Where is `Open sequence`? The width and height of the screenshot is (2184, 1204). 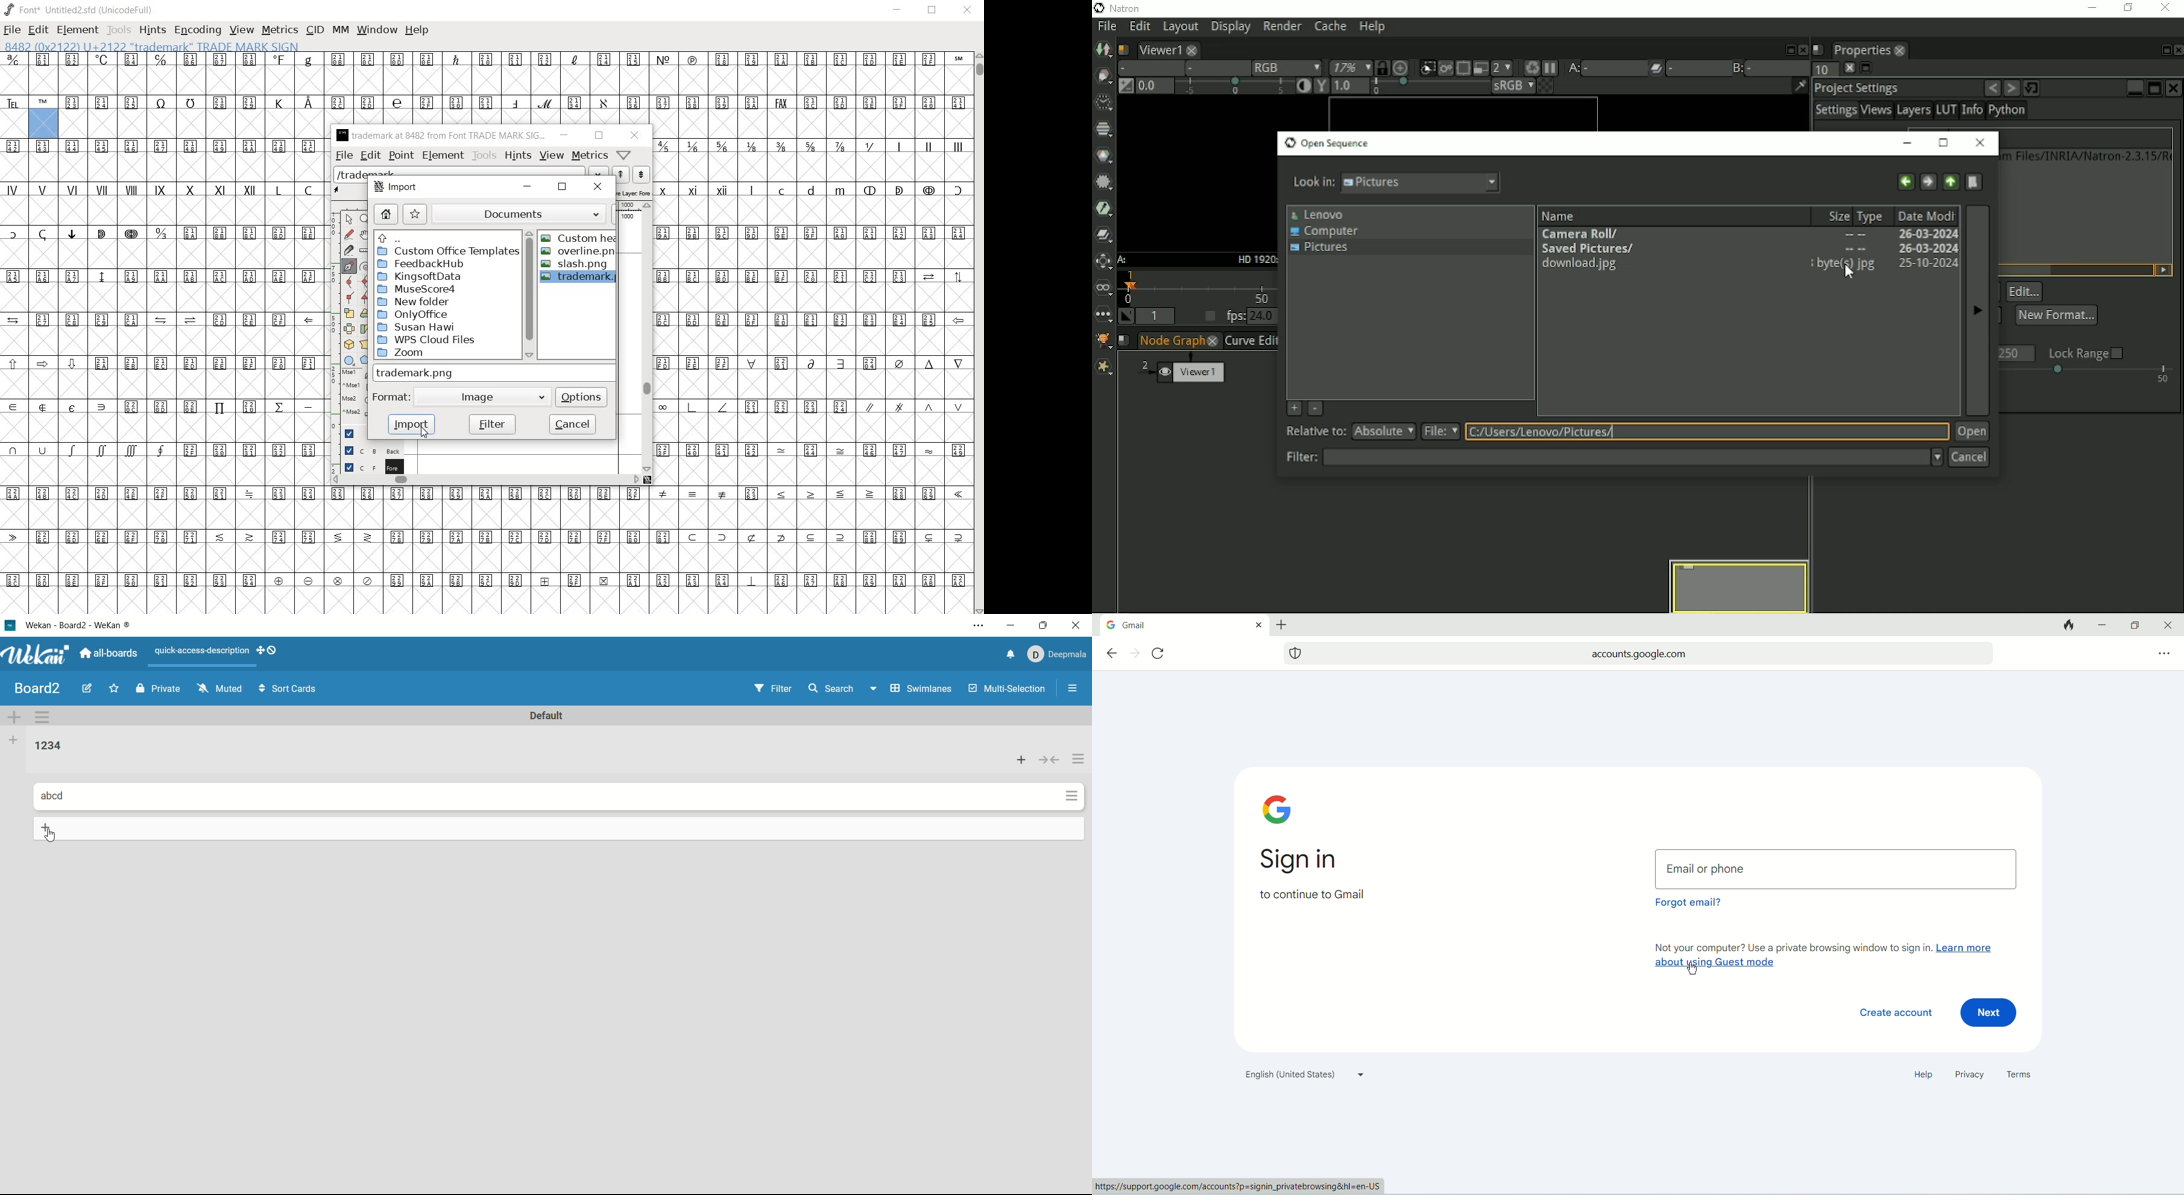 Open sequence is located at coordinates (1327, 143).